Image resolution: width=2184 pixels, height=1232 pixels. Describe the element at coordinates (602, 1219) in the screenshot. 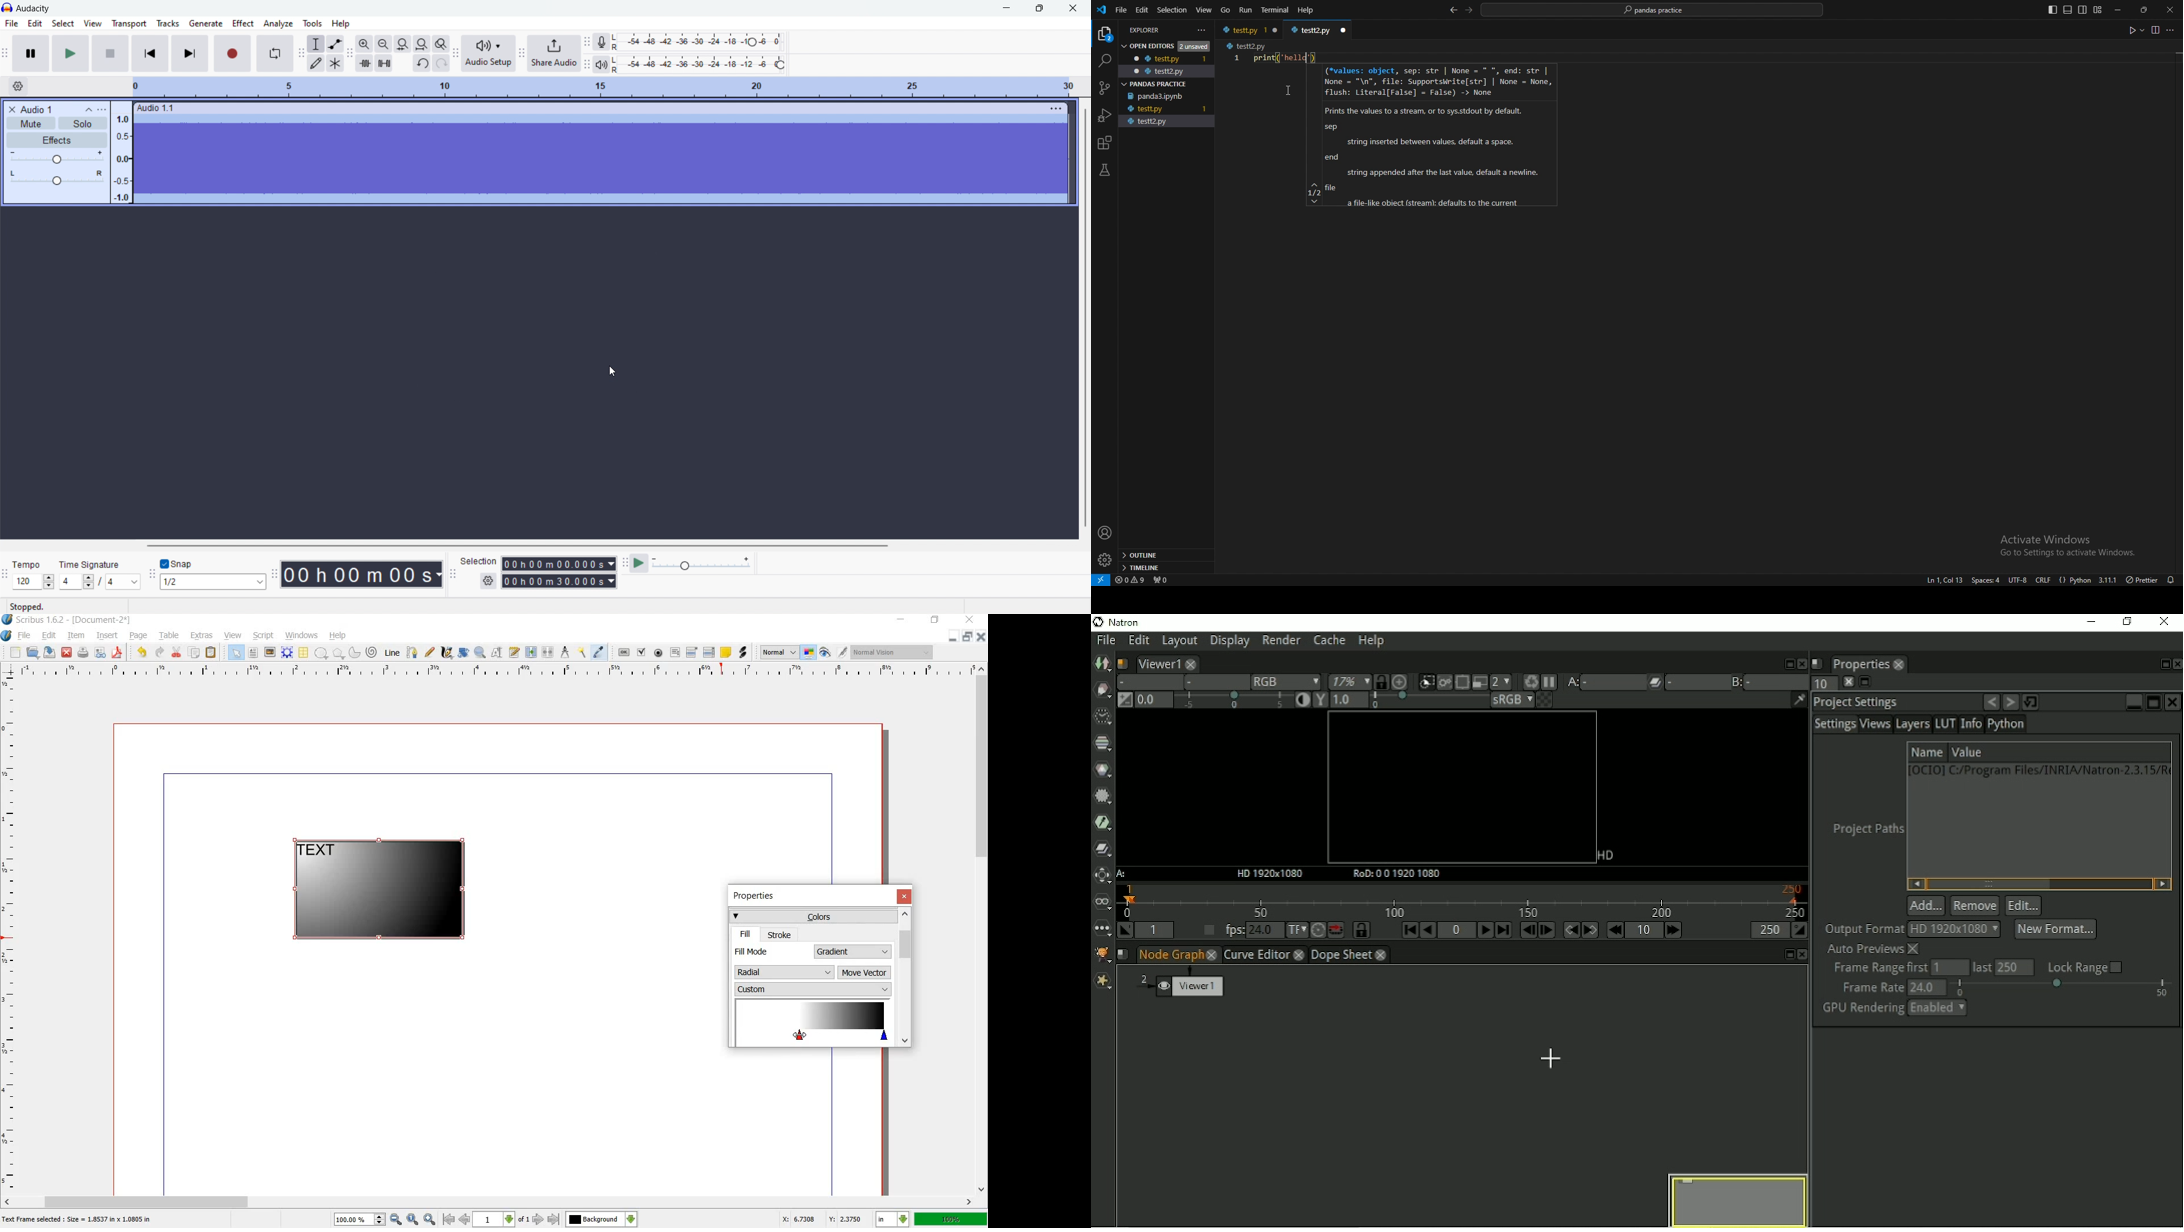

I see `Background` at that location.